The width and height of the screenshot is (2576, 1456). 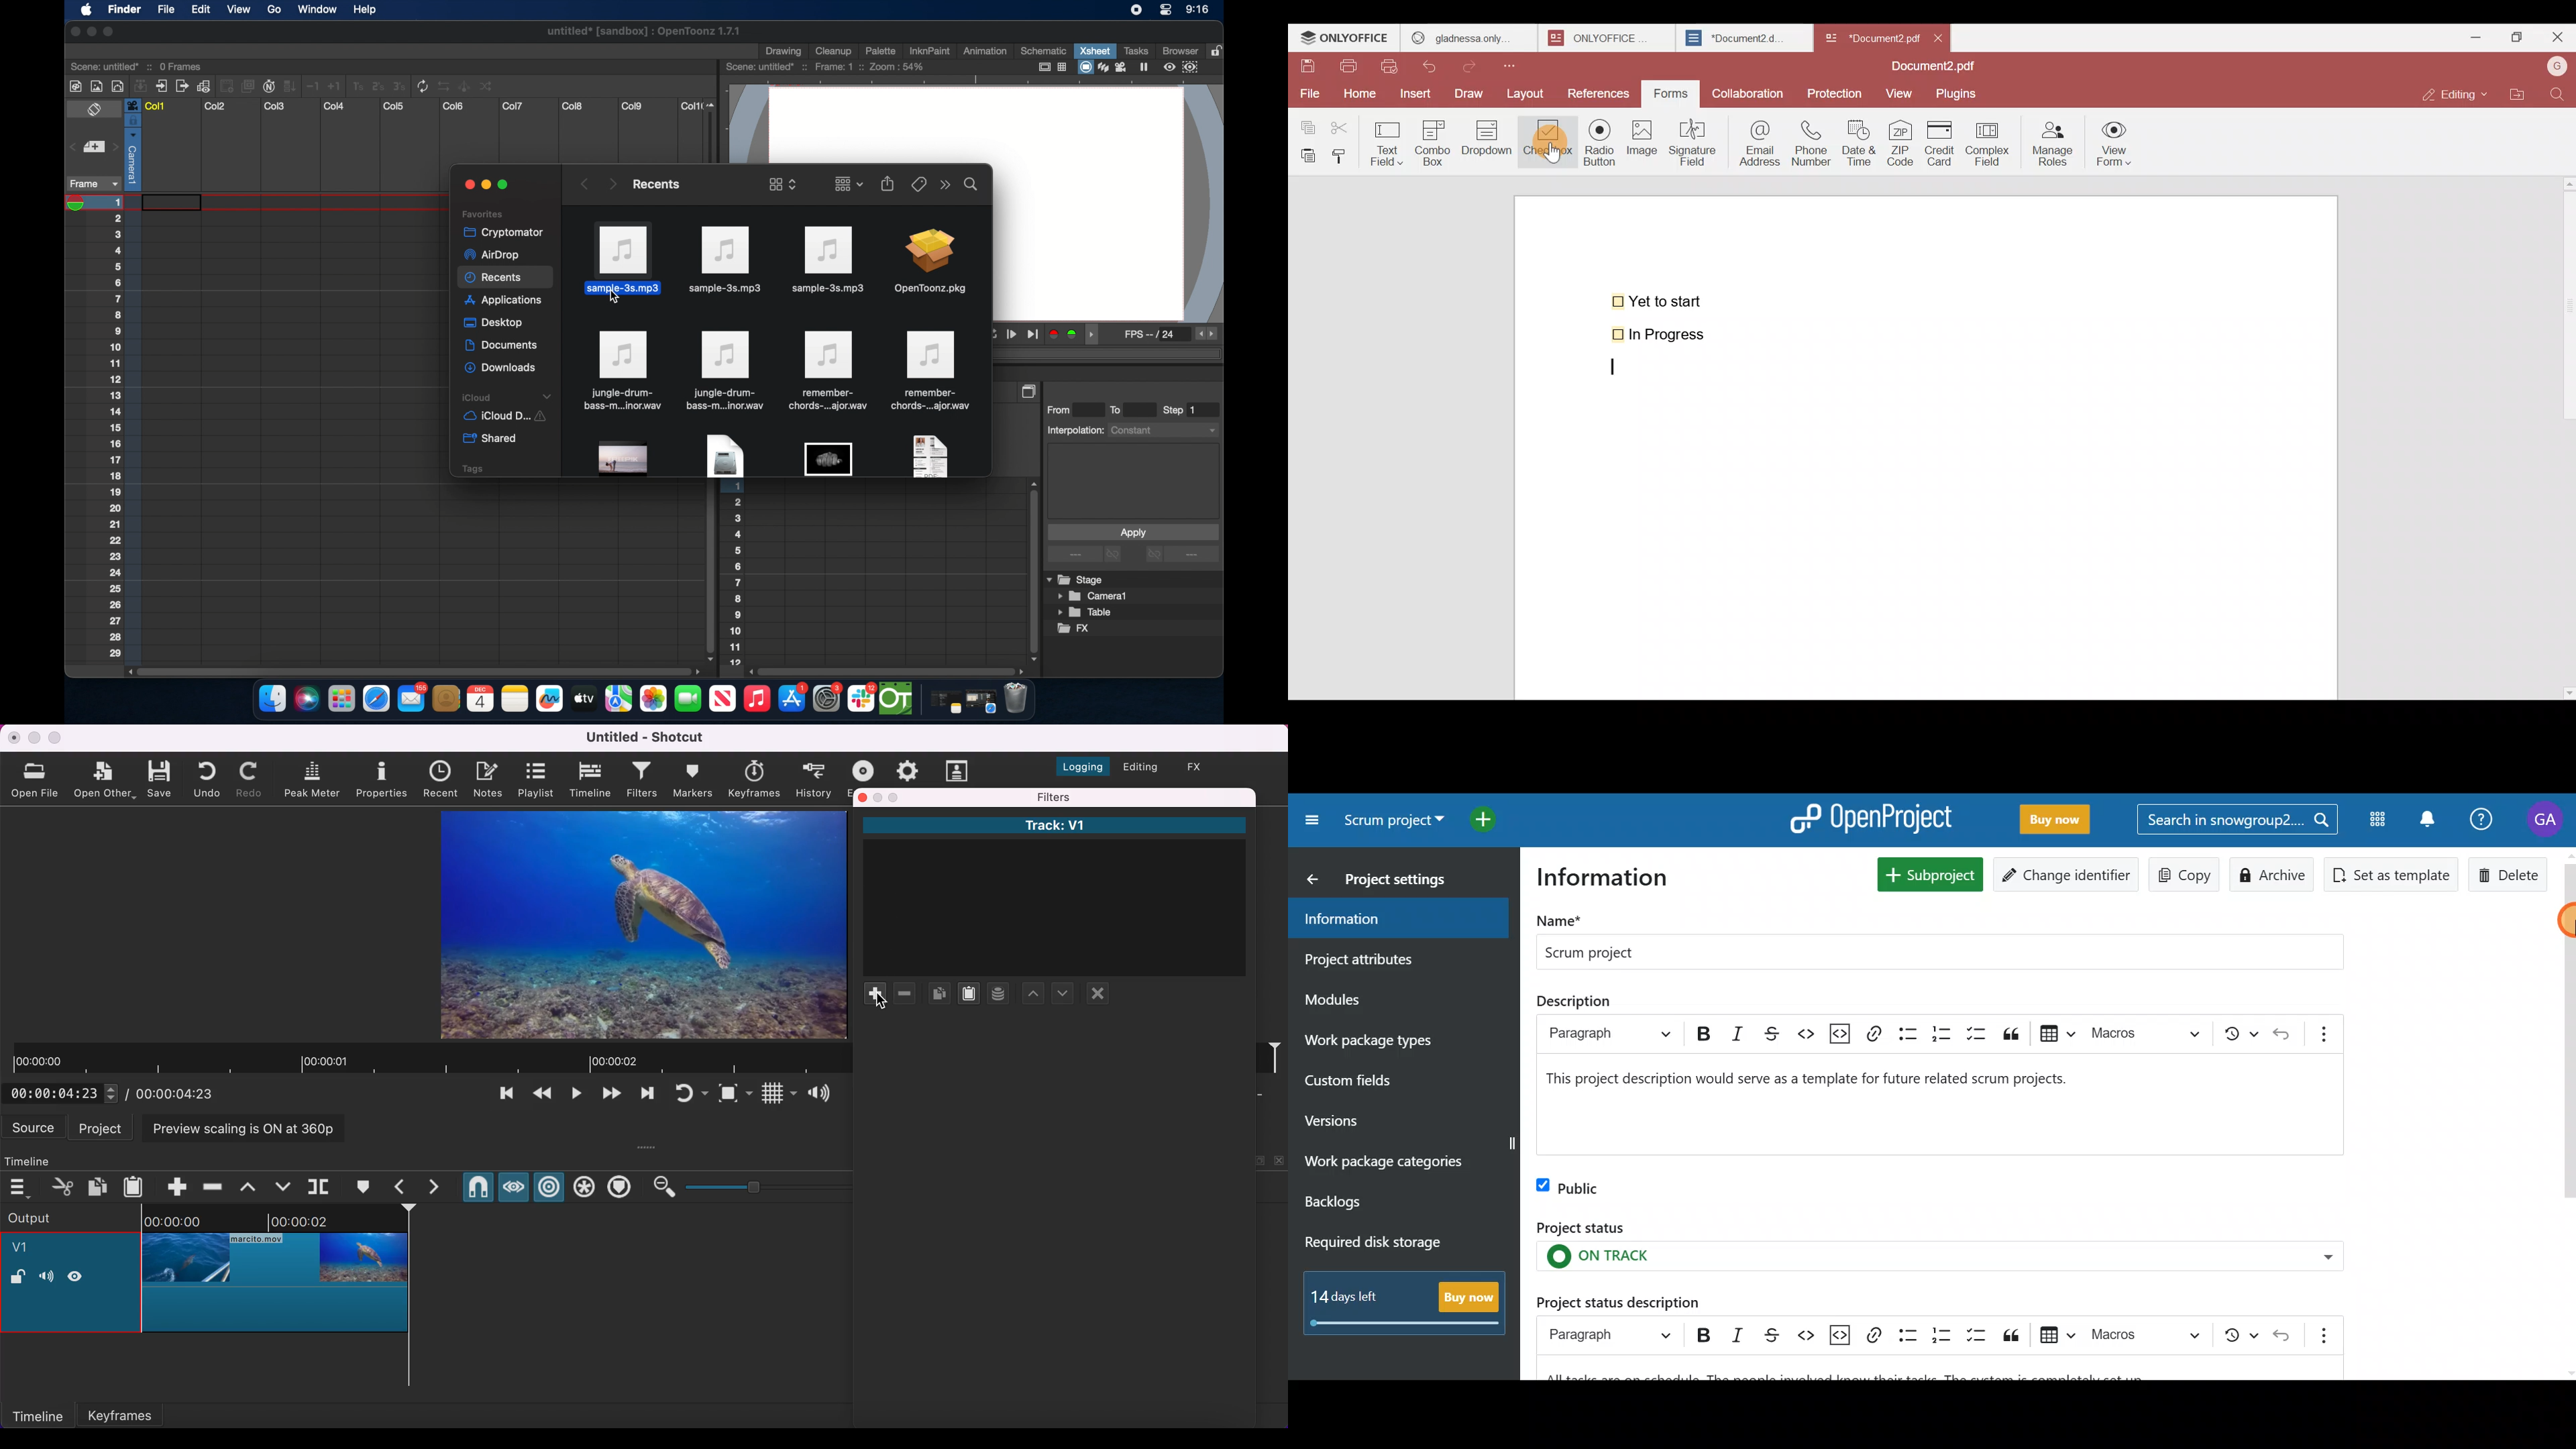 I want to click on timeline menu, so click(x=23, y=1188).